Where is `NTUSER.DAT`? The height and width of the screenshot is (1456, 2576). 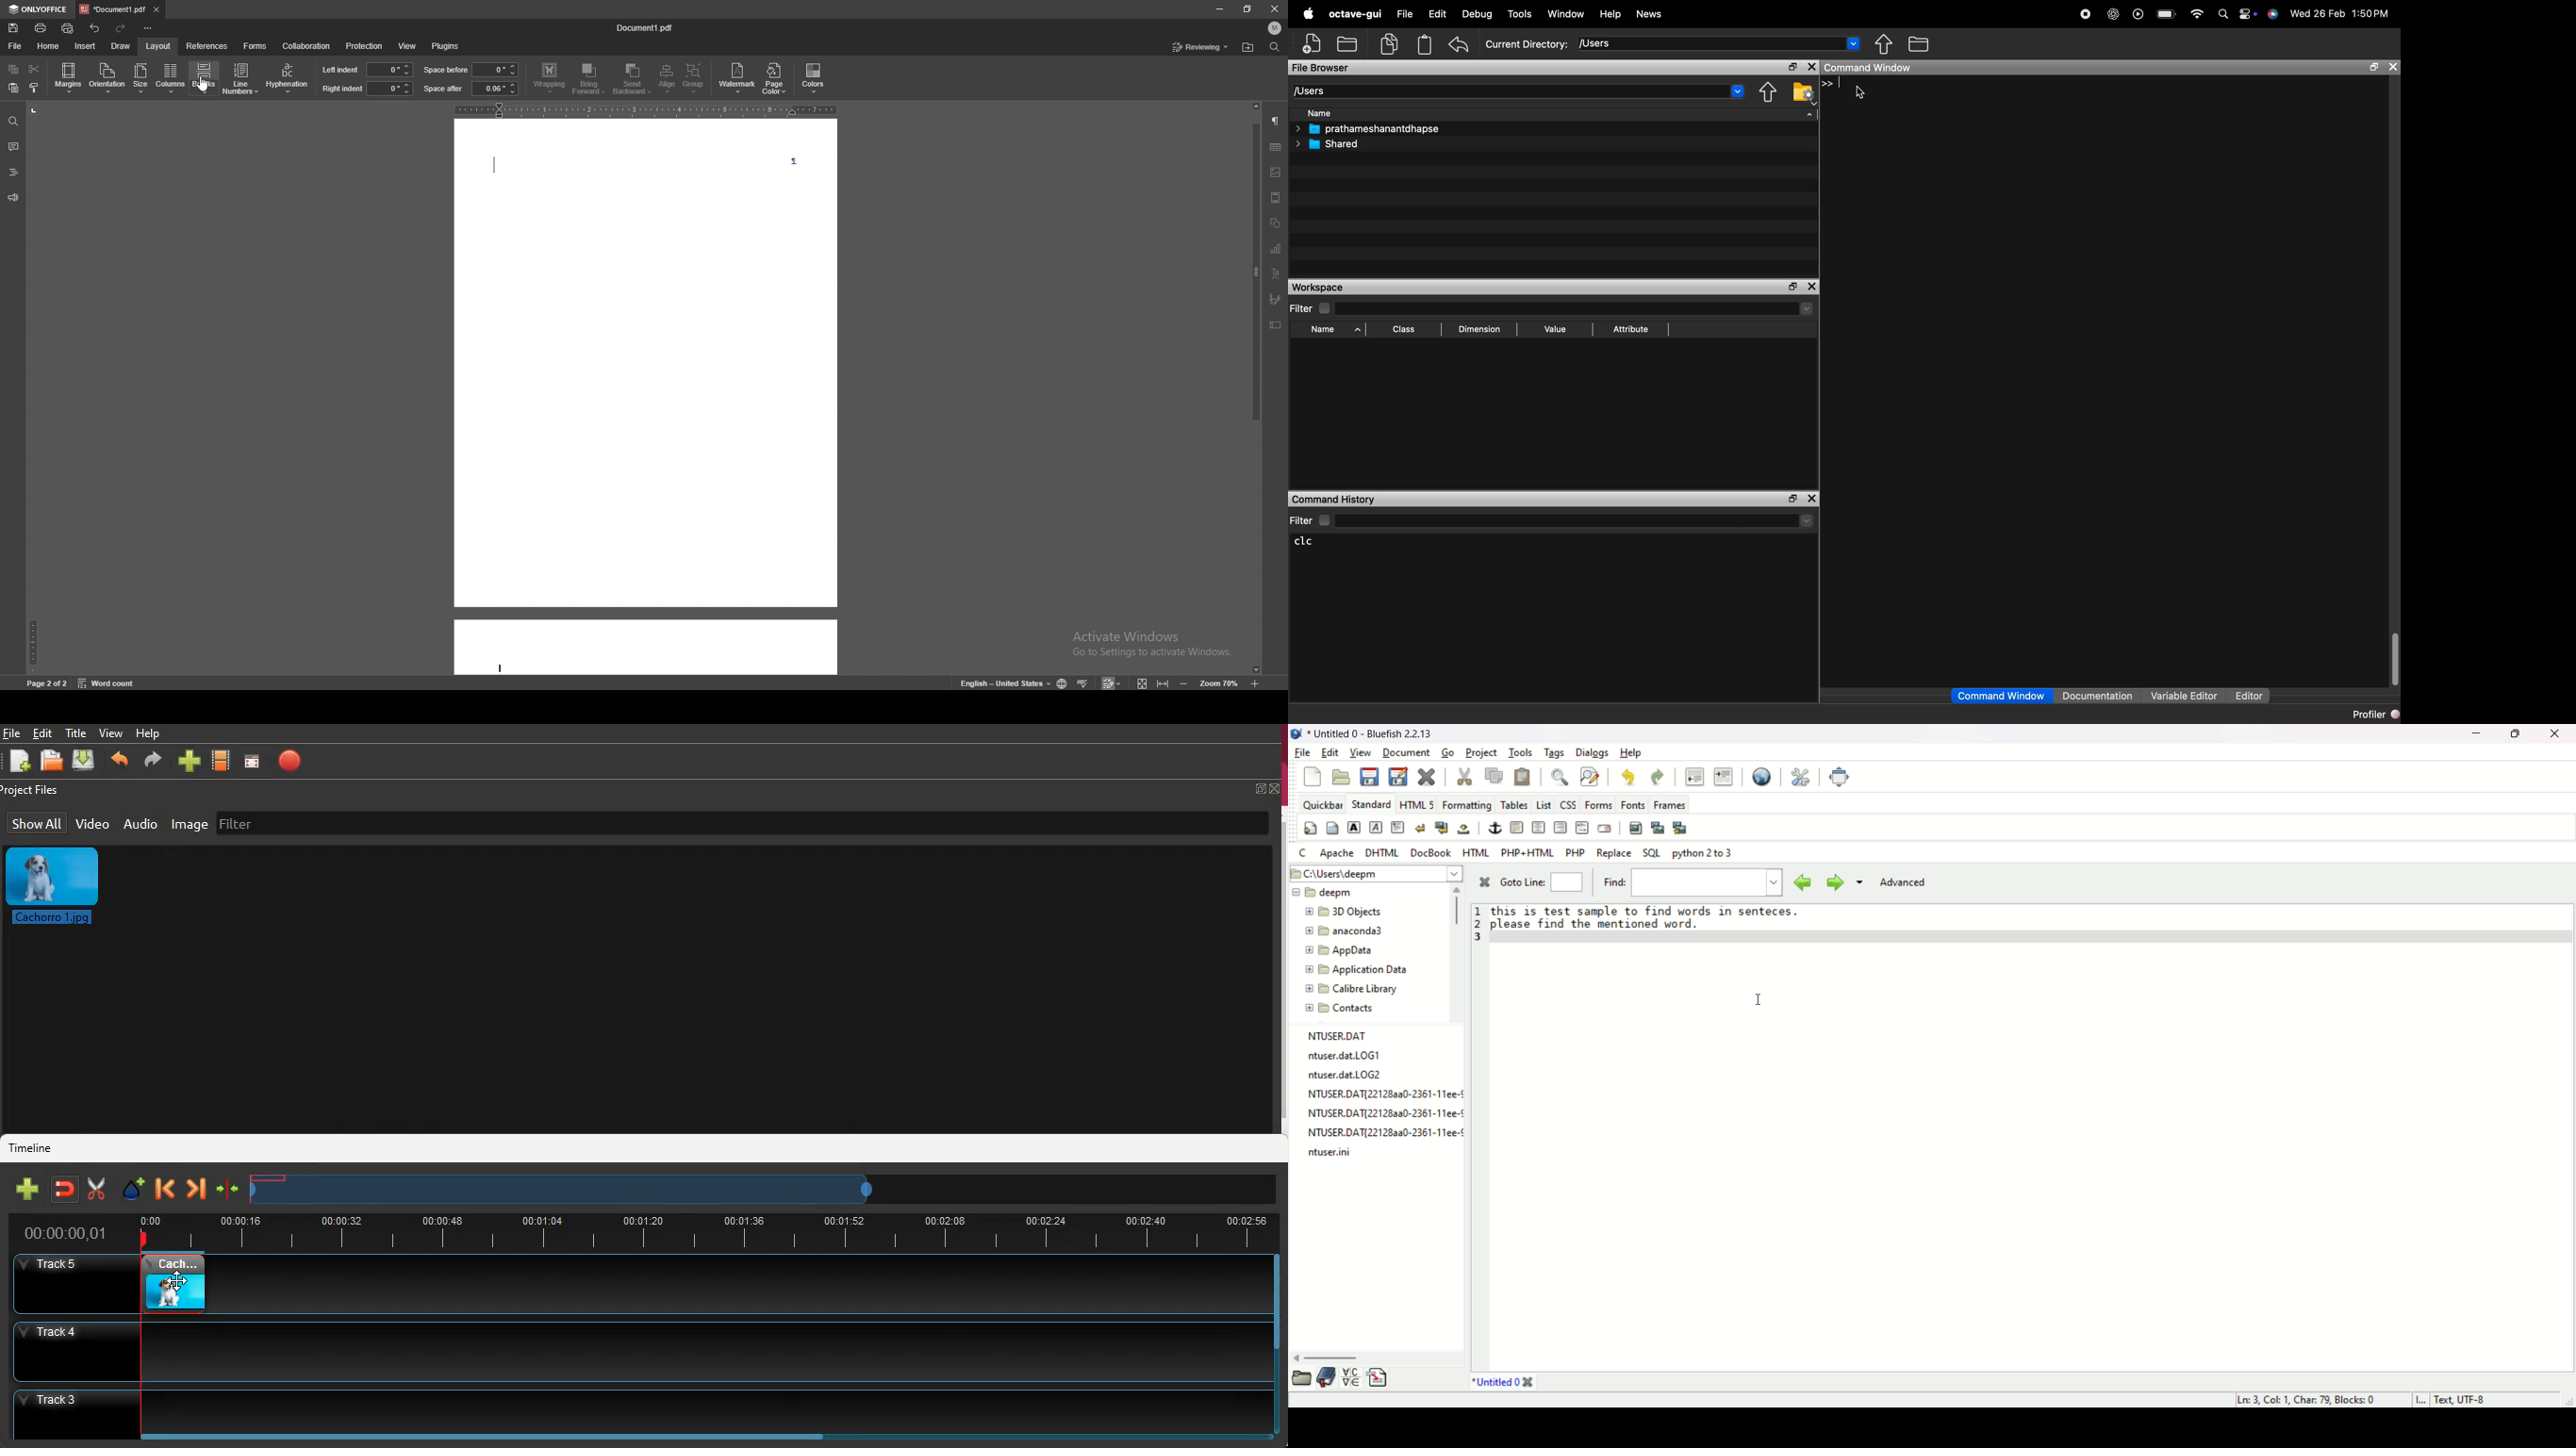
NTUSER.DAT is located at coordinates (1341, 1035).